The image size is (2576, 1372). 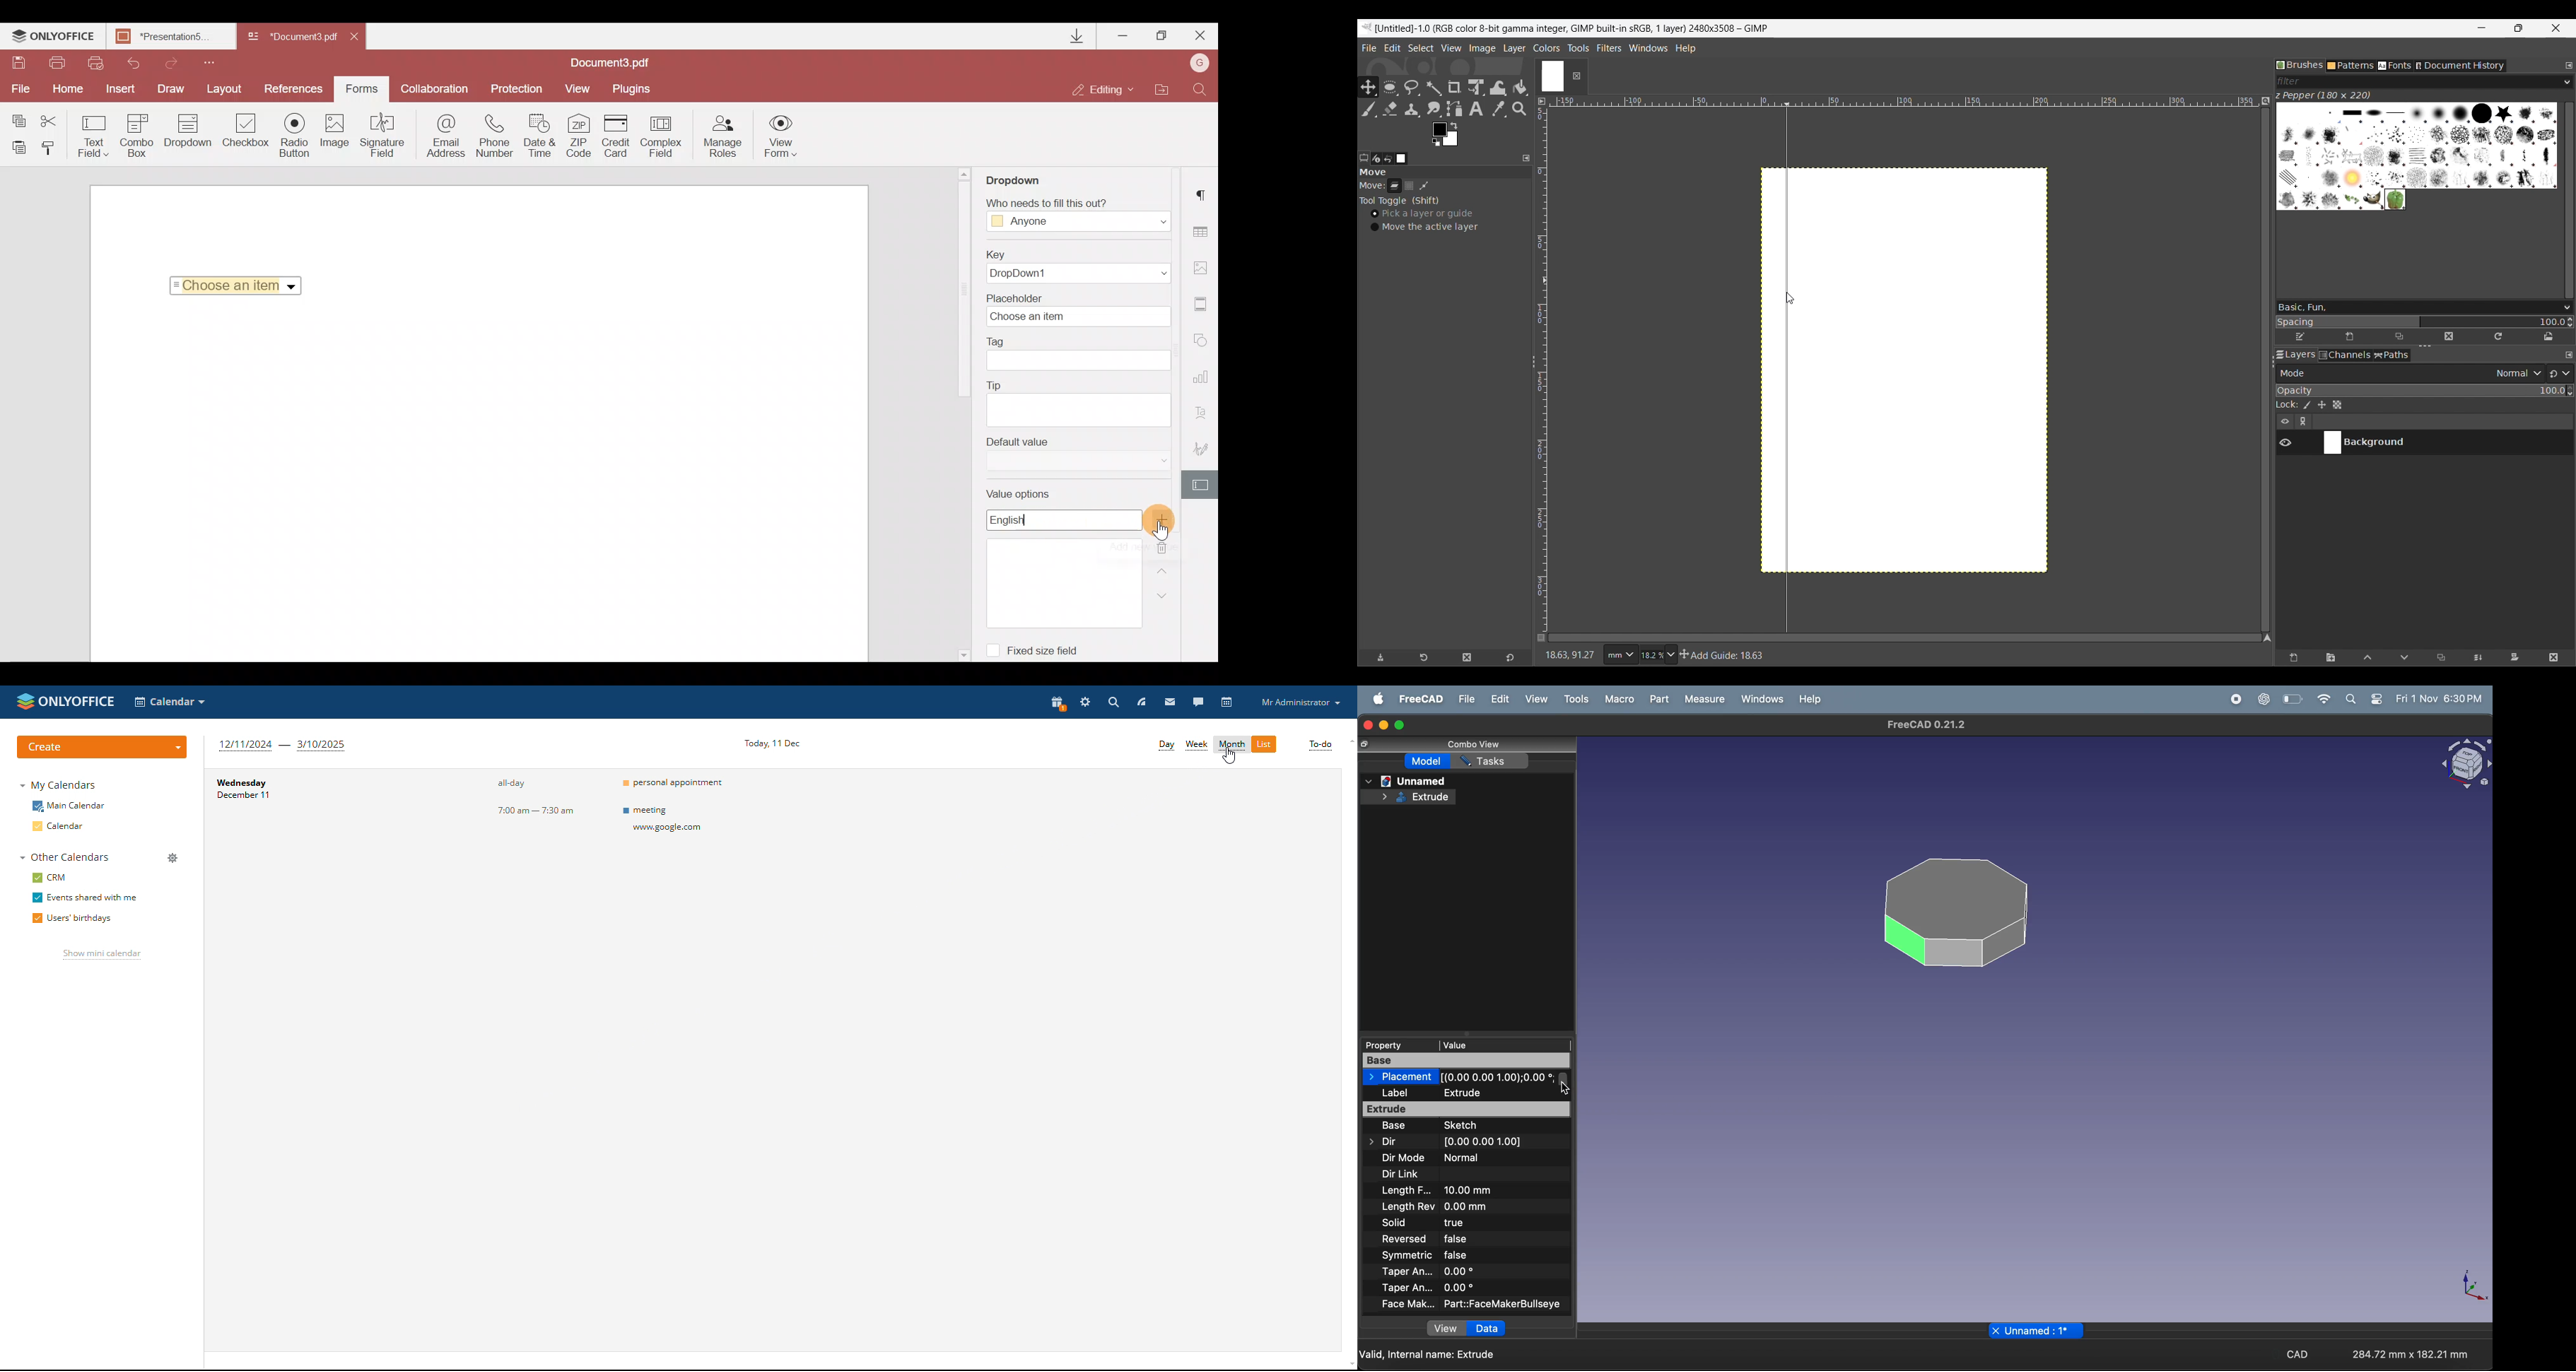 I want to click on Text tool, so click(x=1477, y=109).